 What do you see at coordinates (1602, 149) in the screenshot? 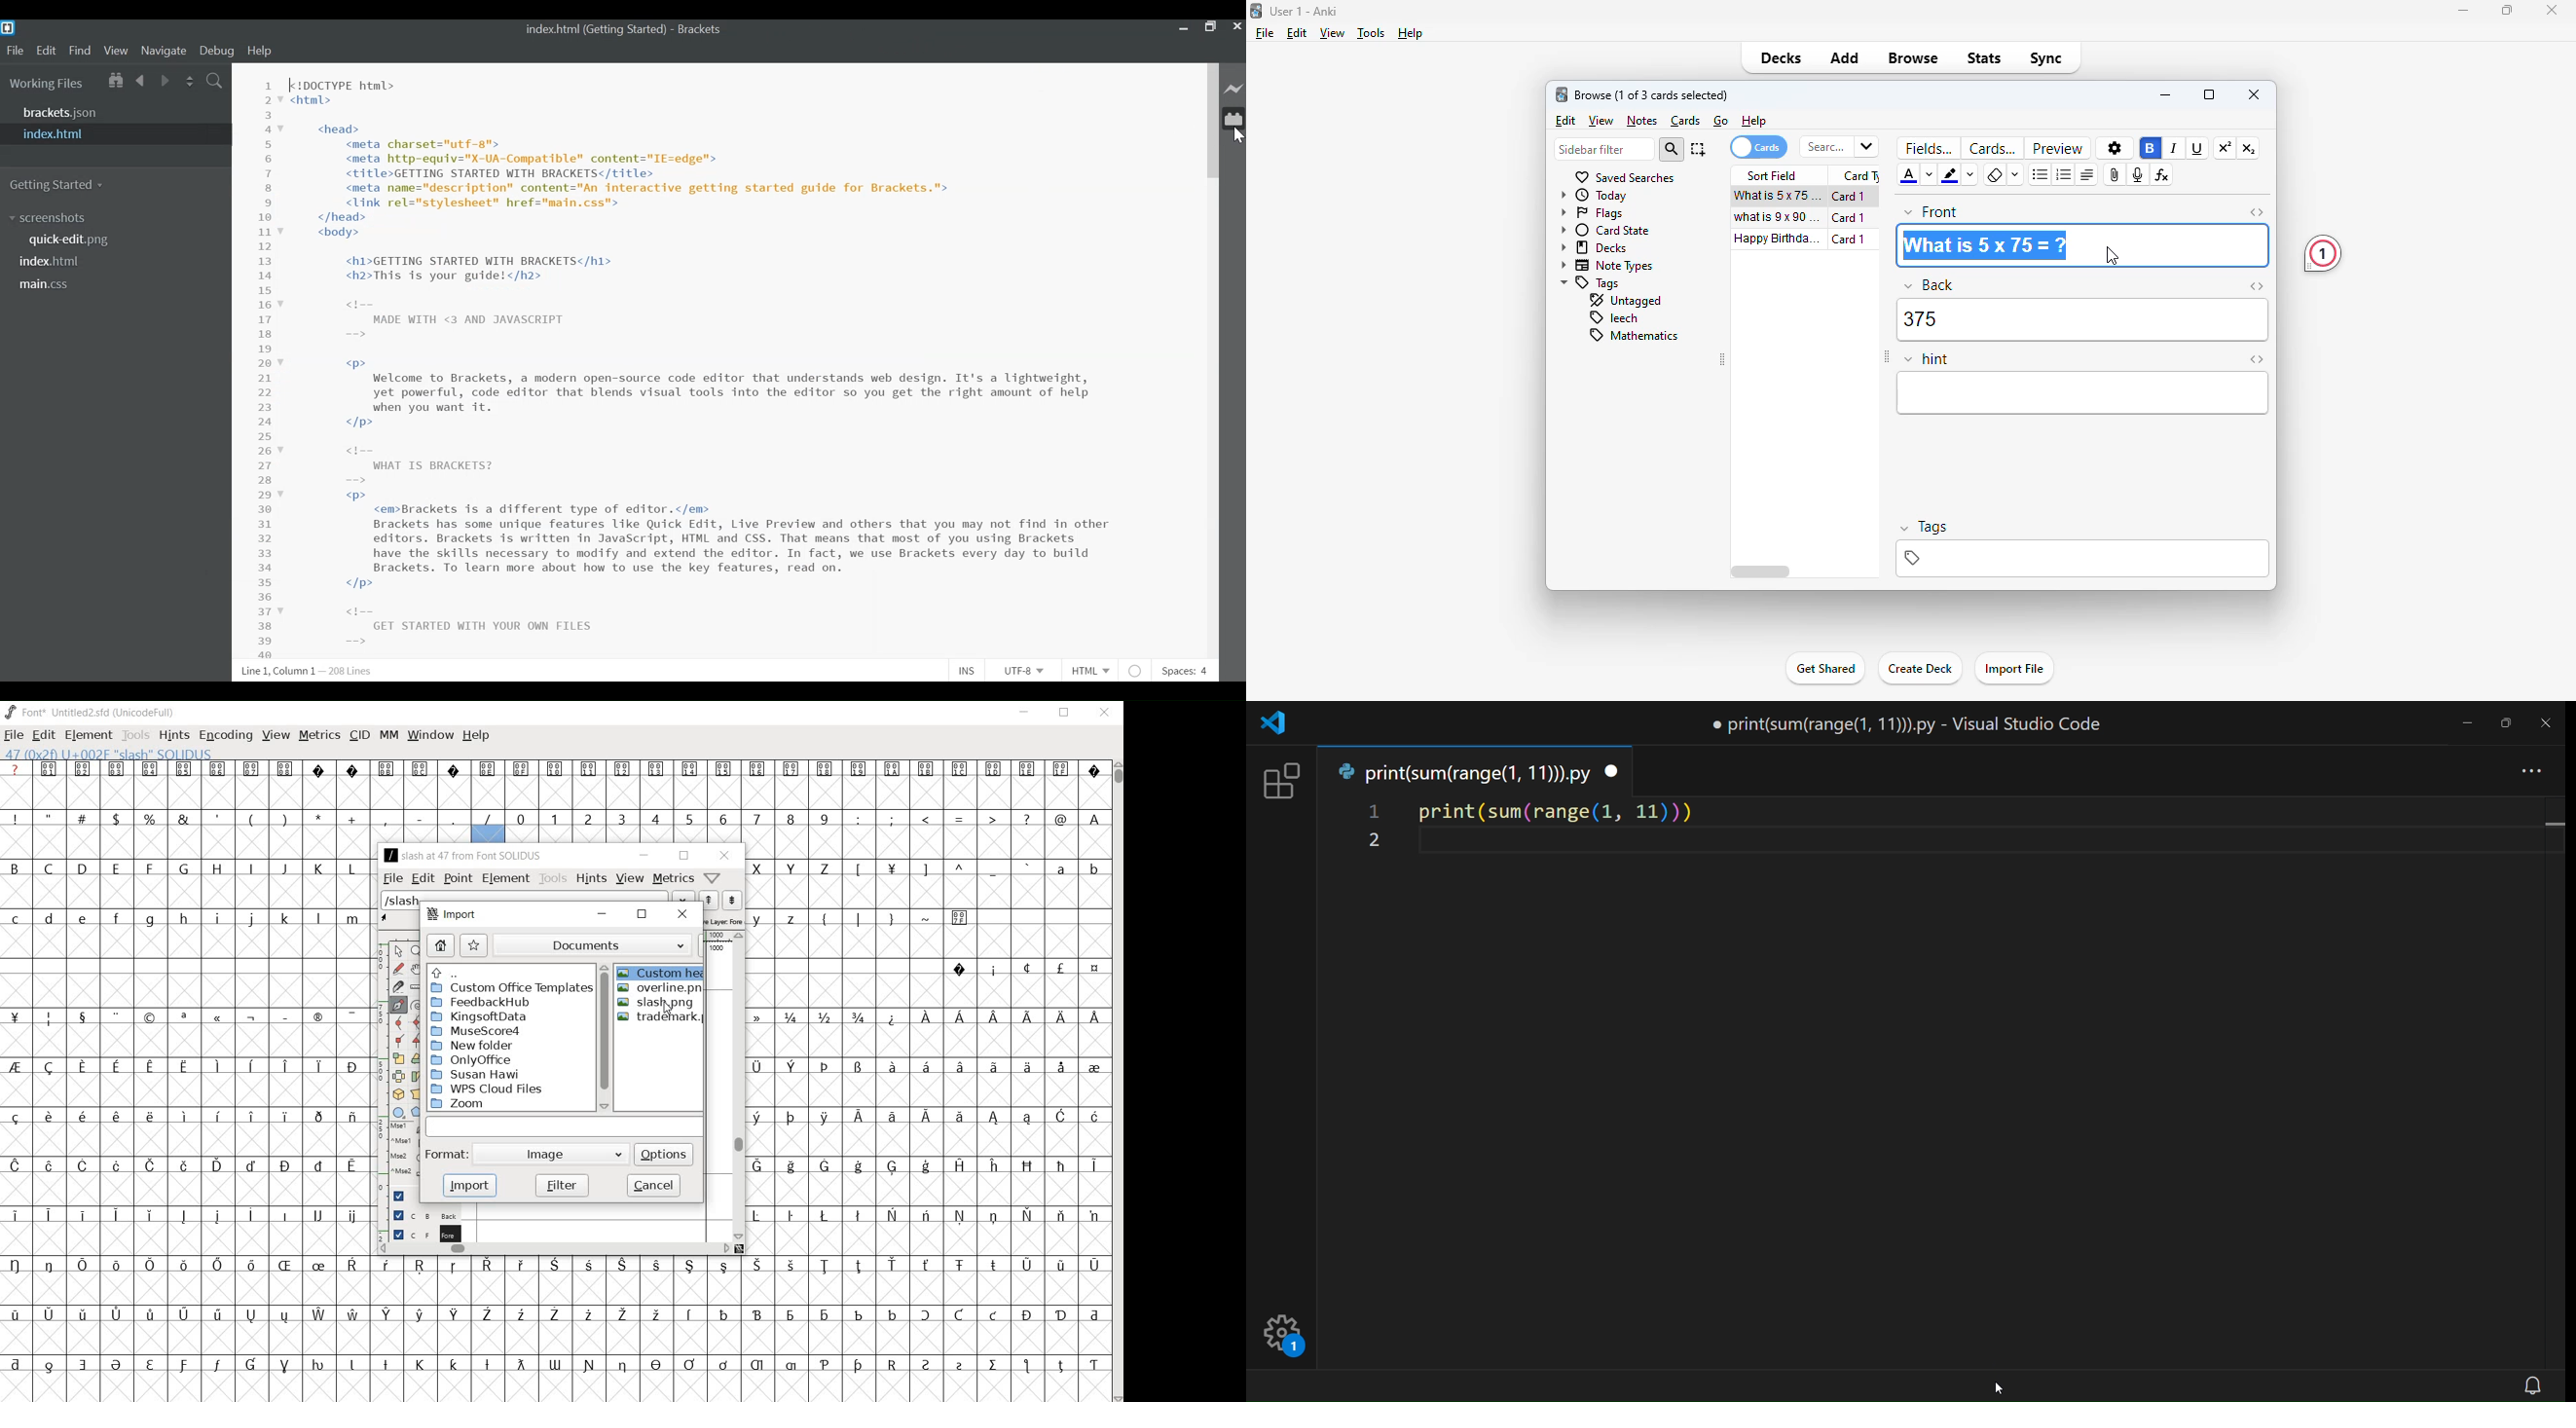
I see `sidebar filter` at bounding box center [1602, 149].